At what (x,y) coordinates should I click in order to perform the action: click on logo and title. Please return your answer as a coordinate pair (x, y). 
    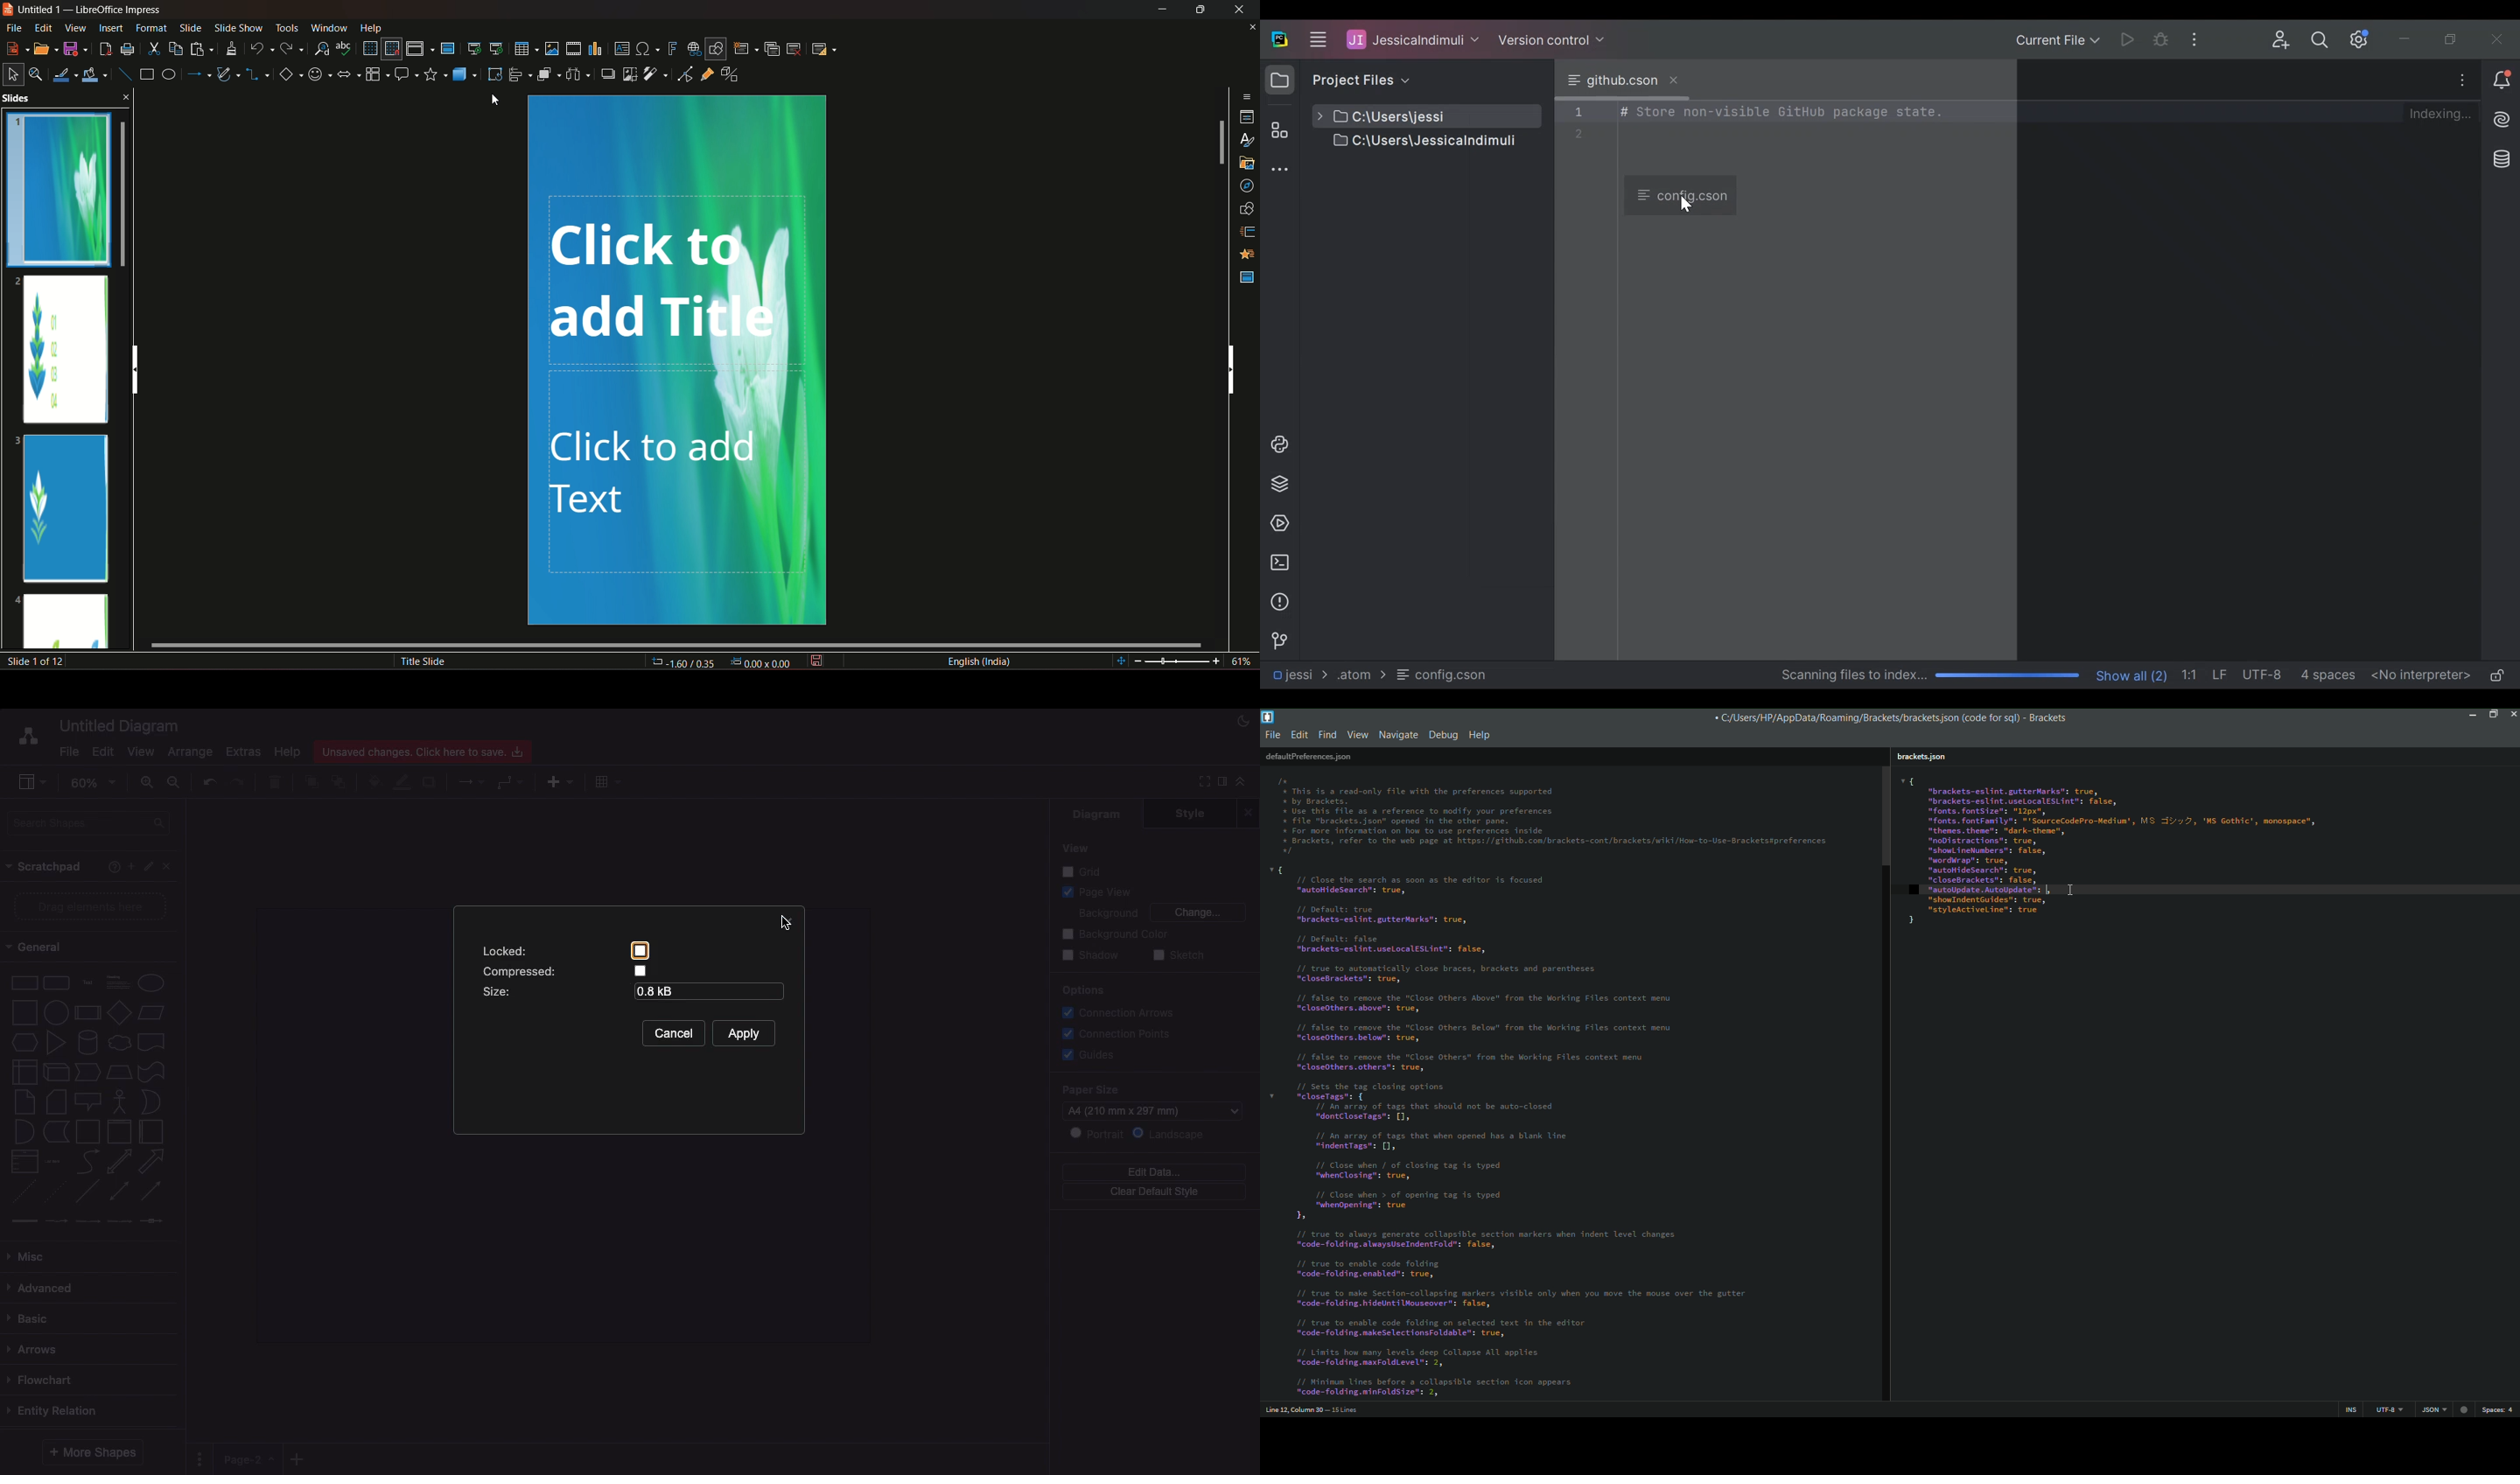
    Looking at the image, I should click on (85, 12).